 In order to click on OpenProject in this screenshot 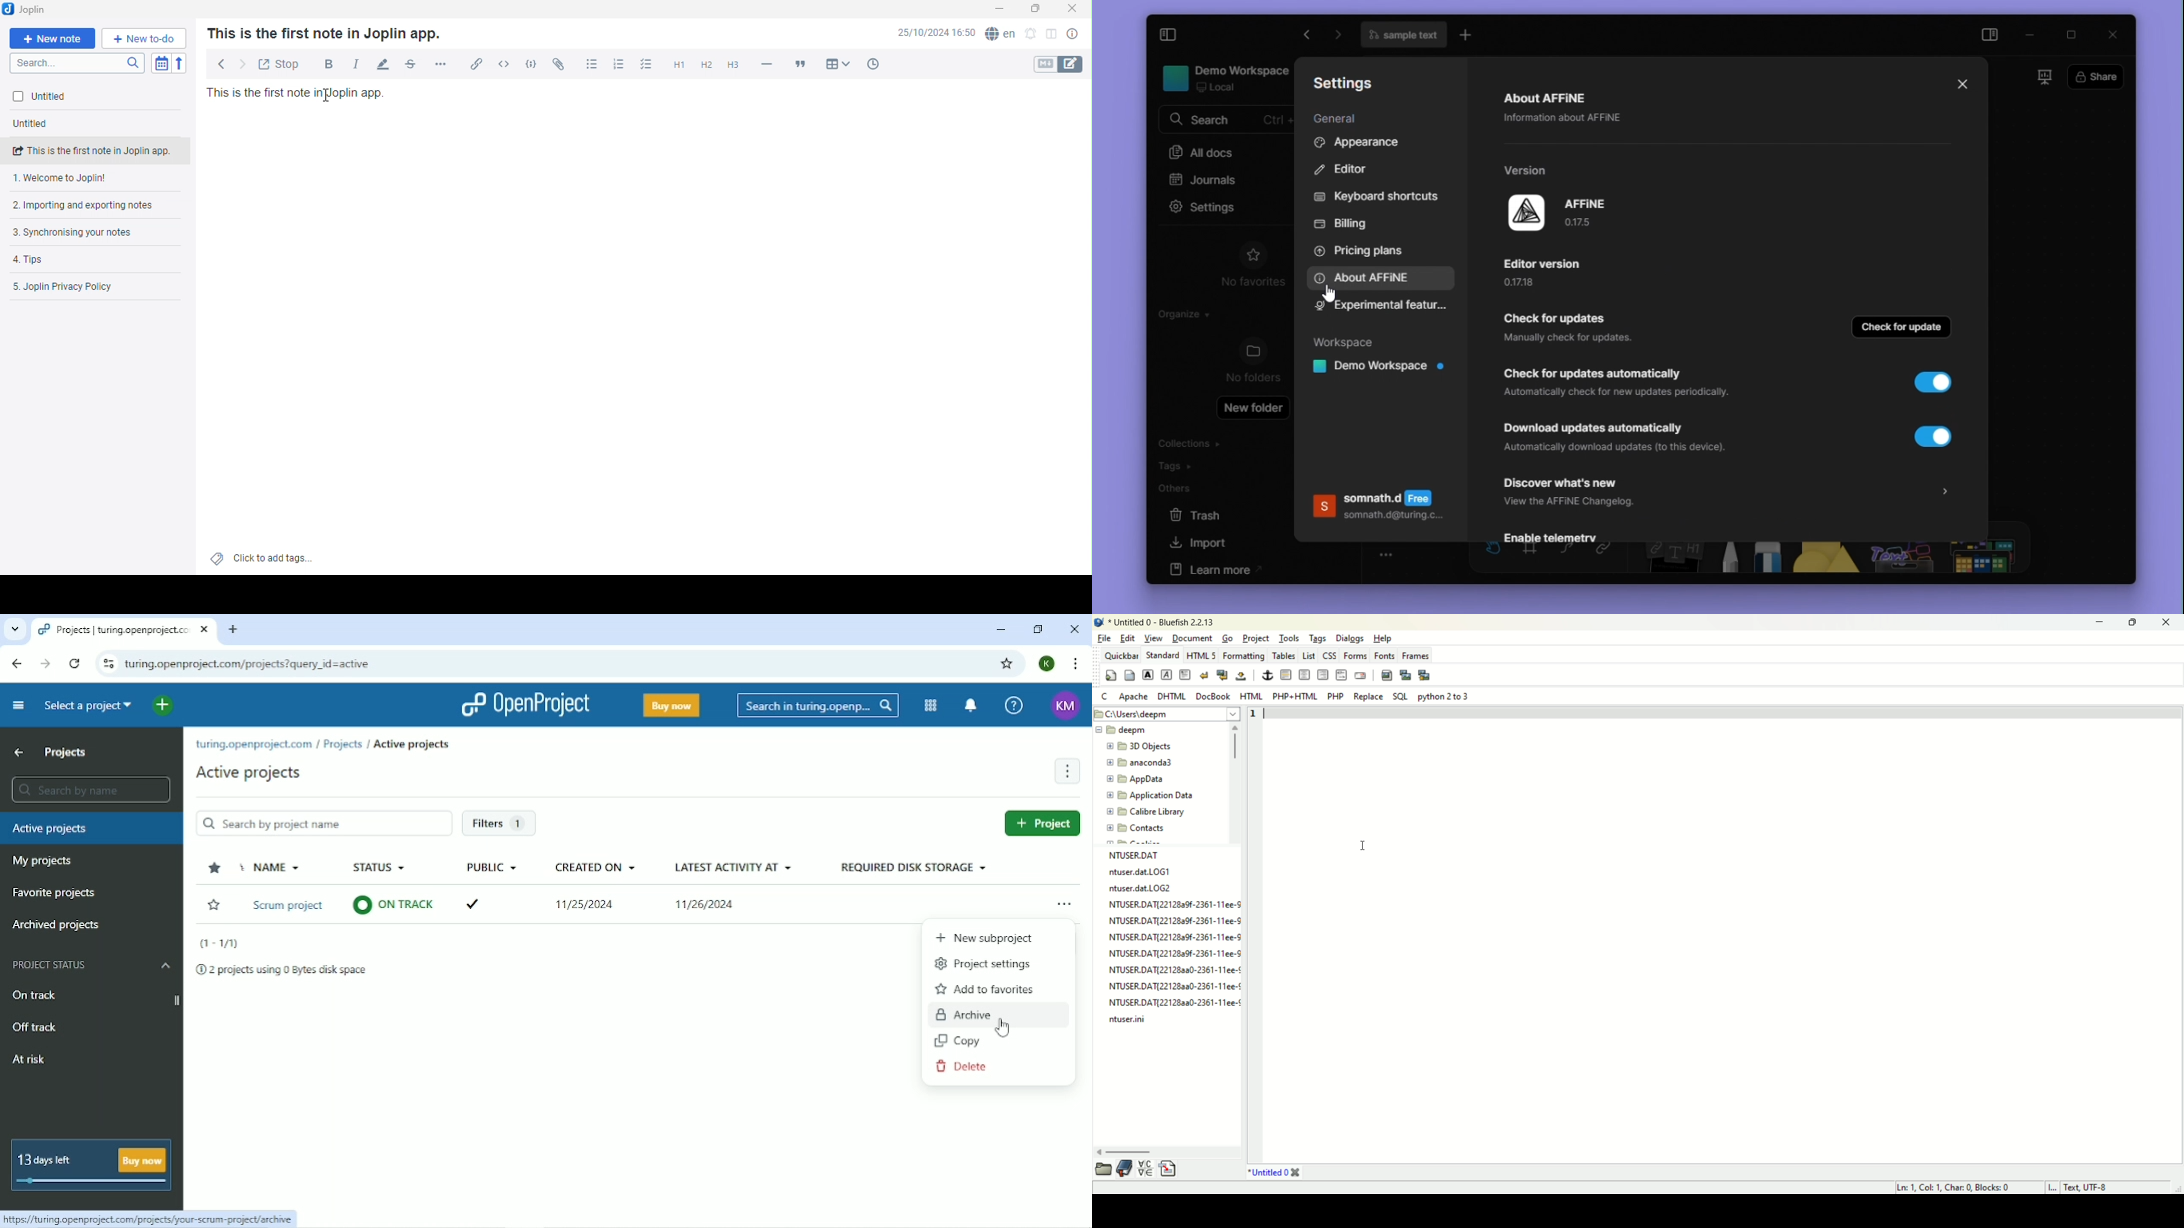, I will do `click(529, 704)`.